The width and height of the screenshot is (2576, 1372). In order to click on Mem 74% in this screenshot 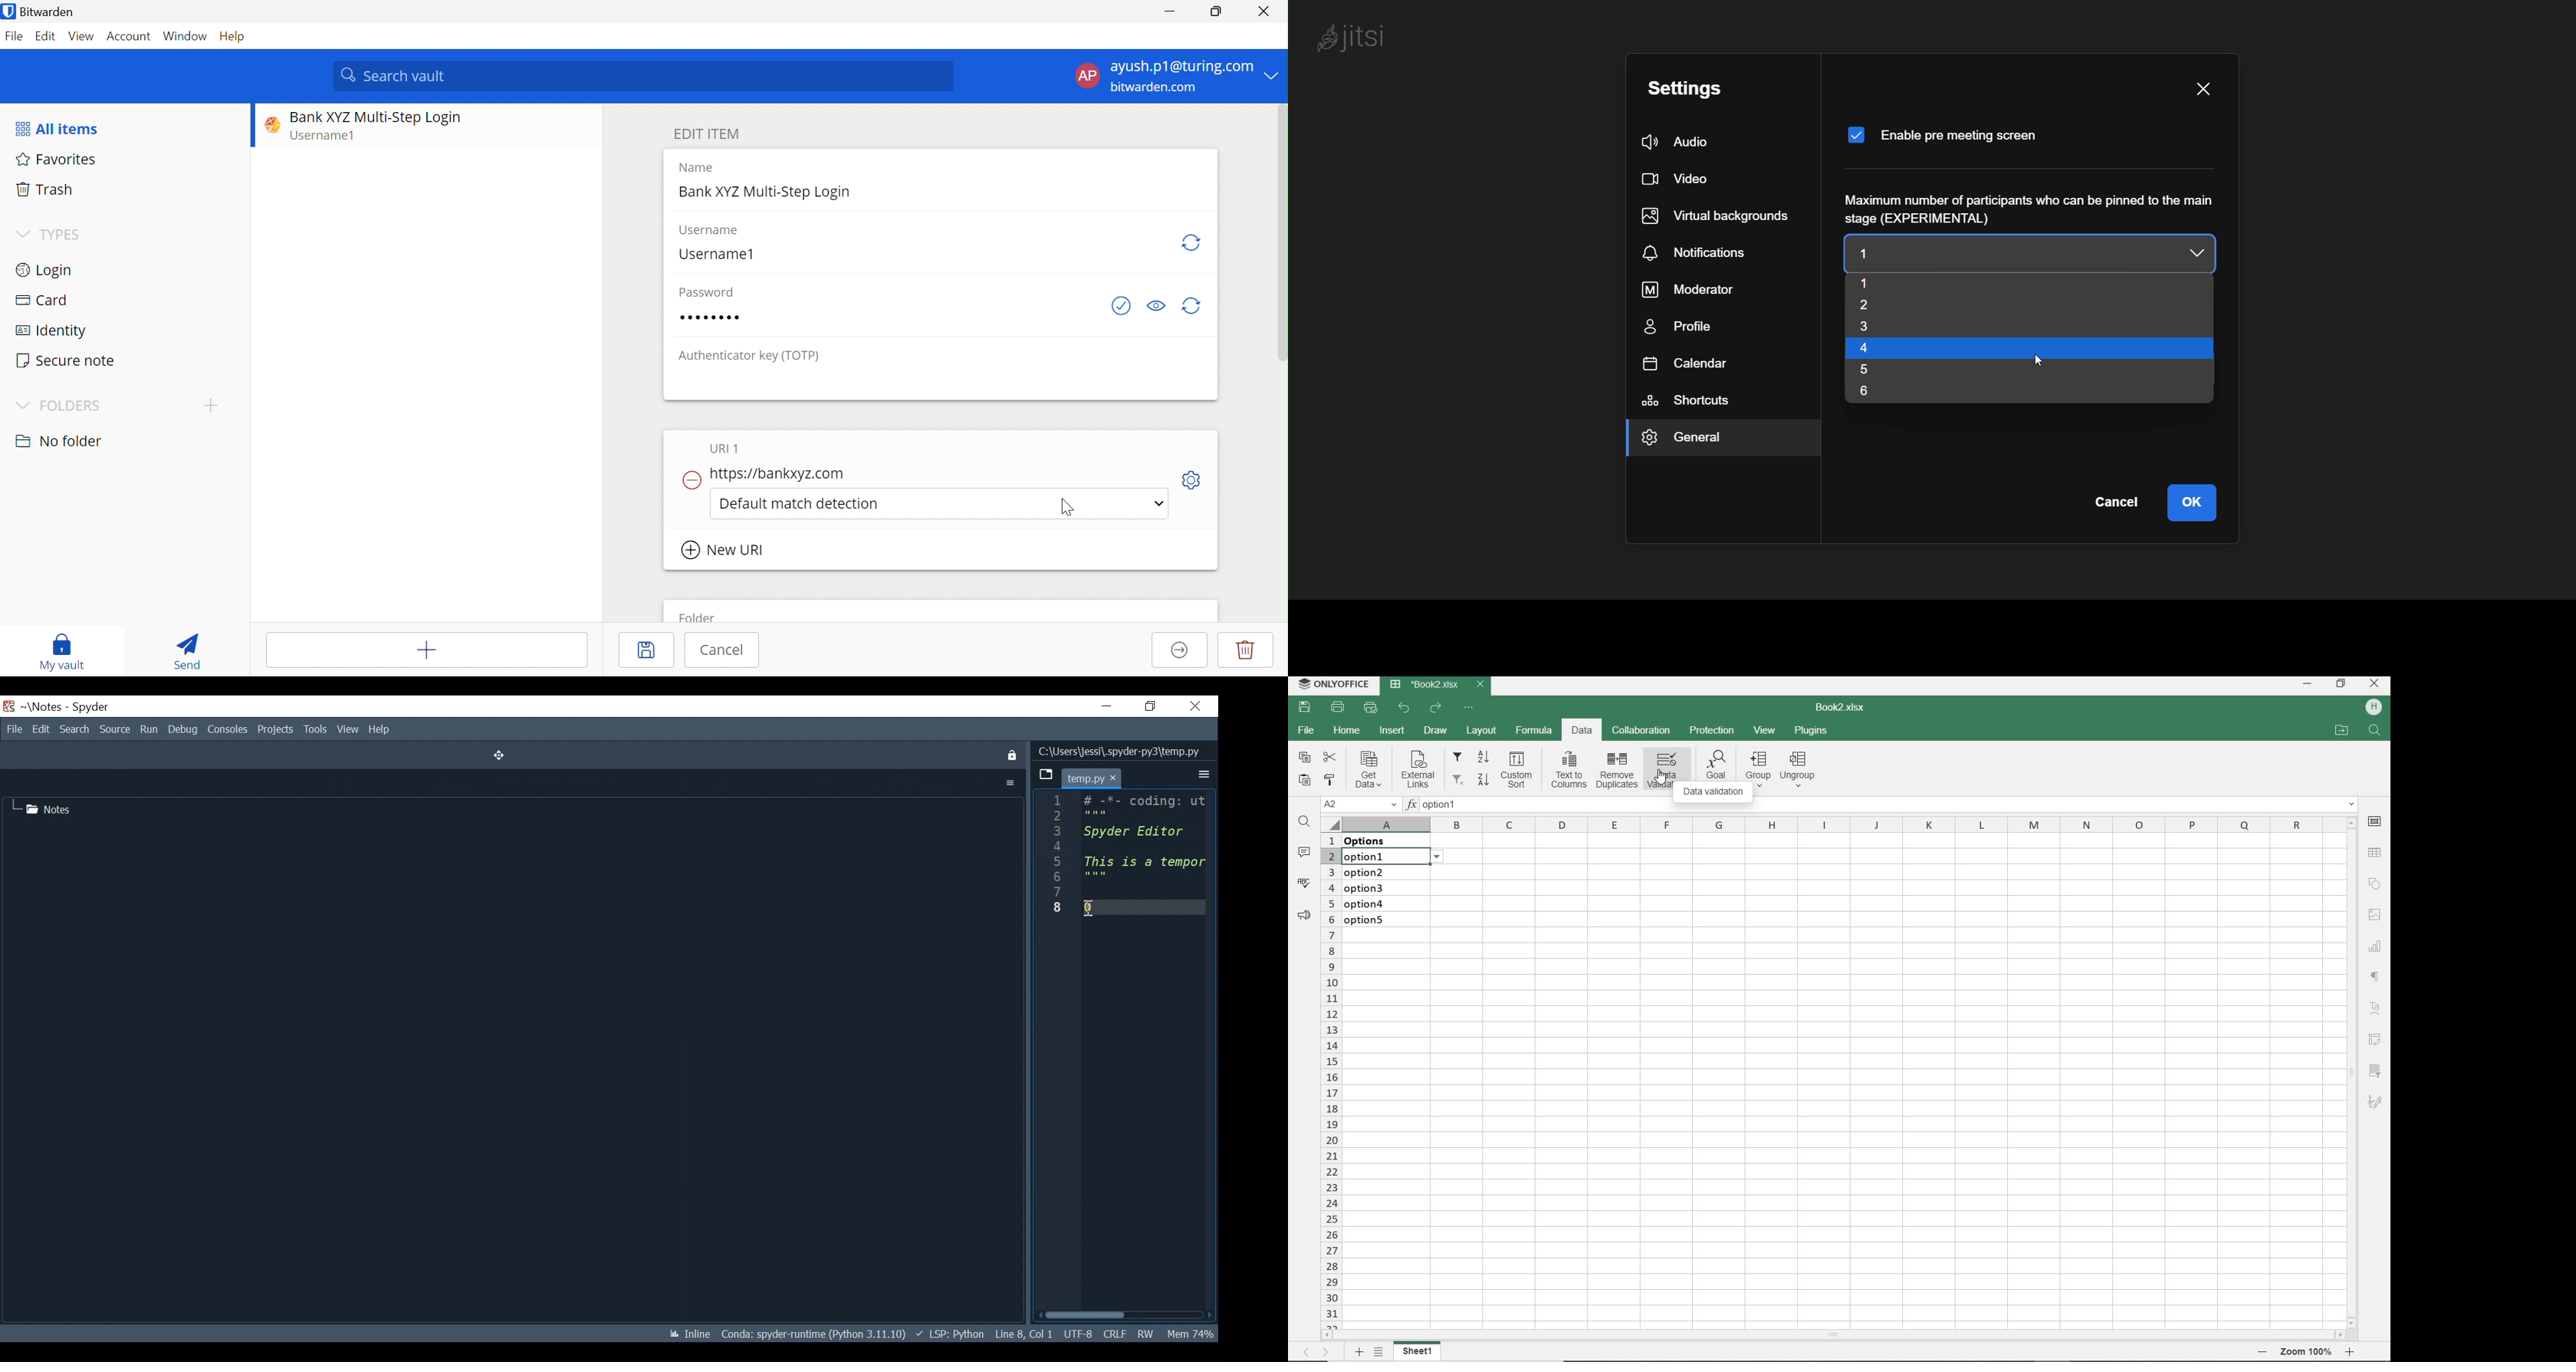, I will do `click(1190, 1333)`.